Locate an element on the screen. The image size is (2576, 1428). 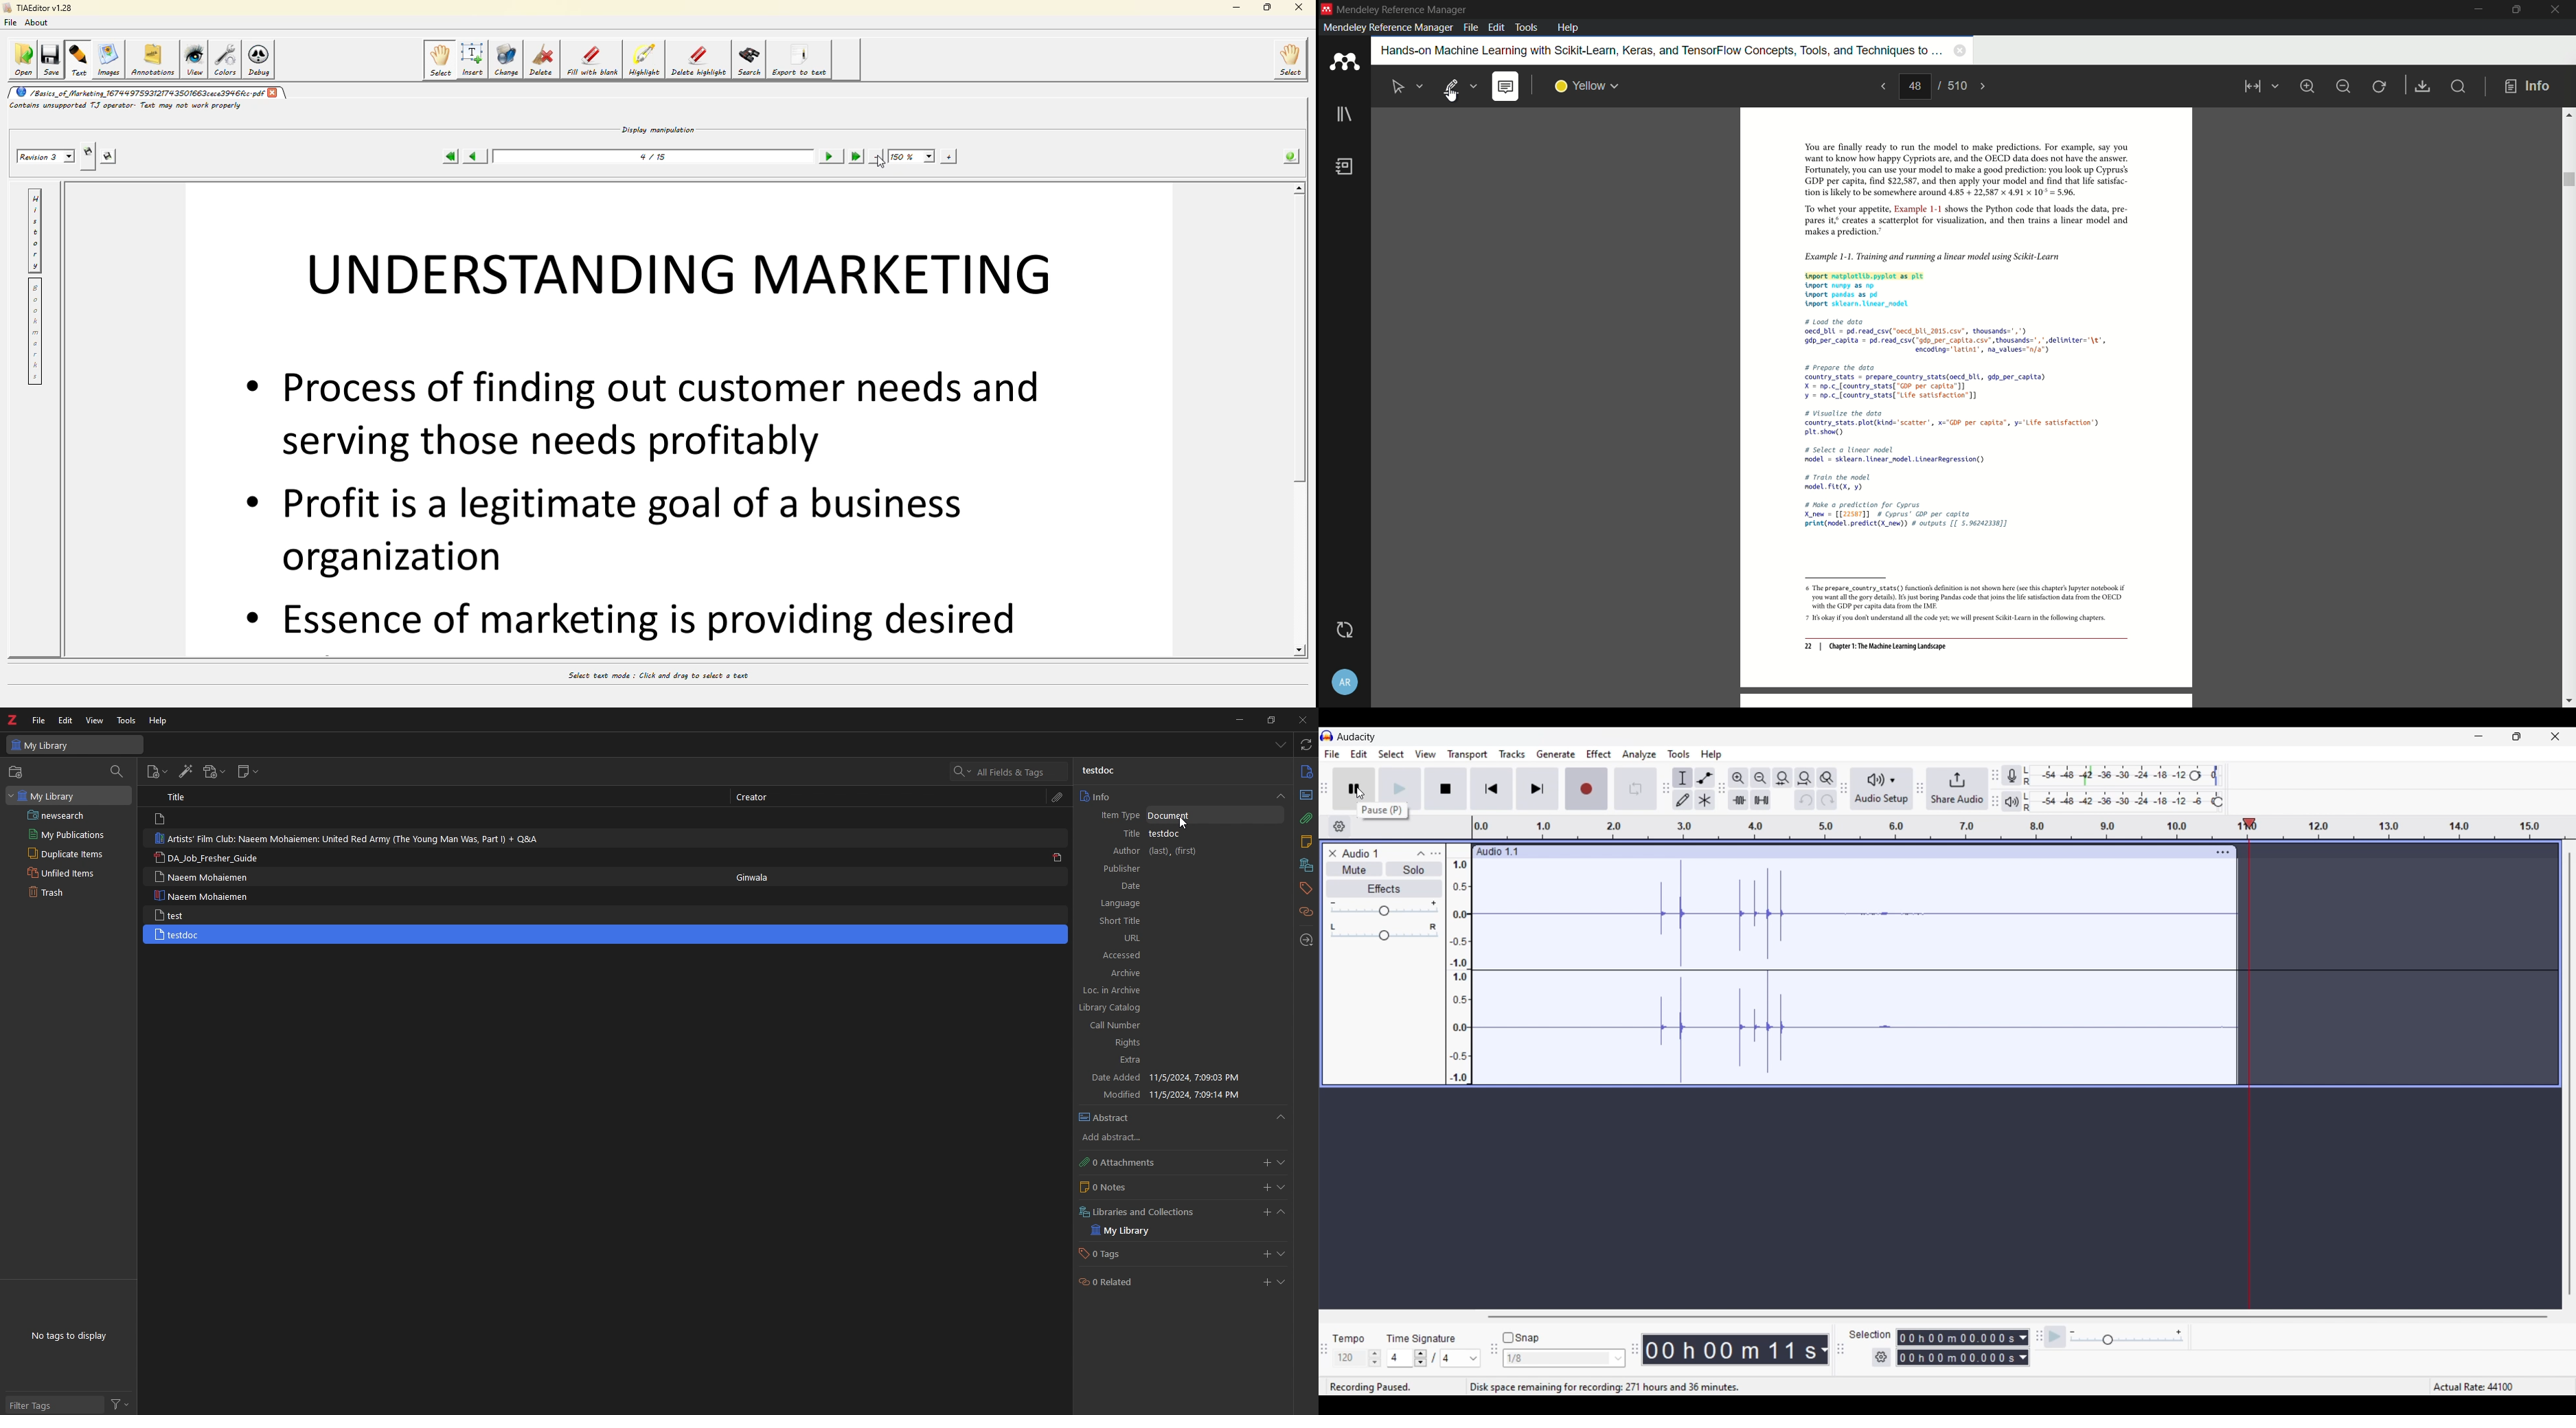
toolbar is located at coordinates (1843, 1351).